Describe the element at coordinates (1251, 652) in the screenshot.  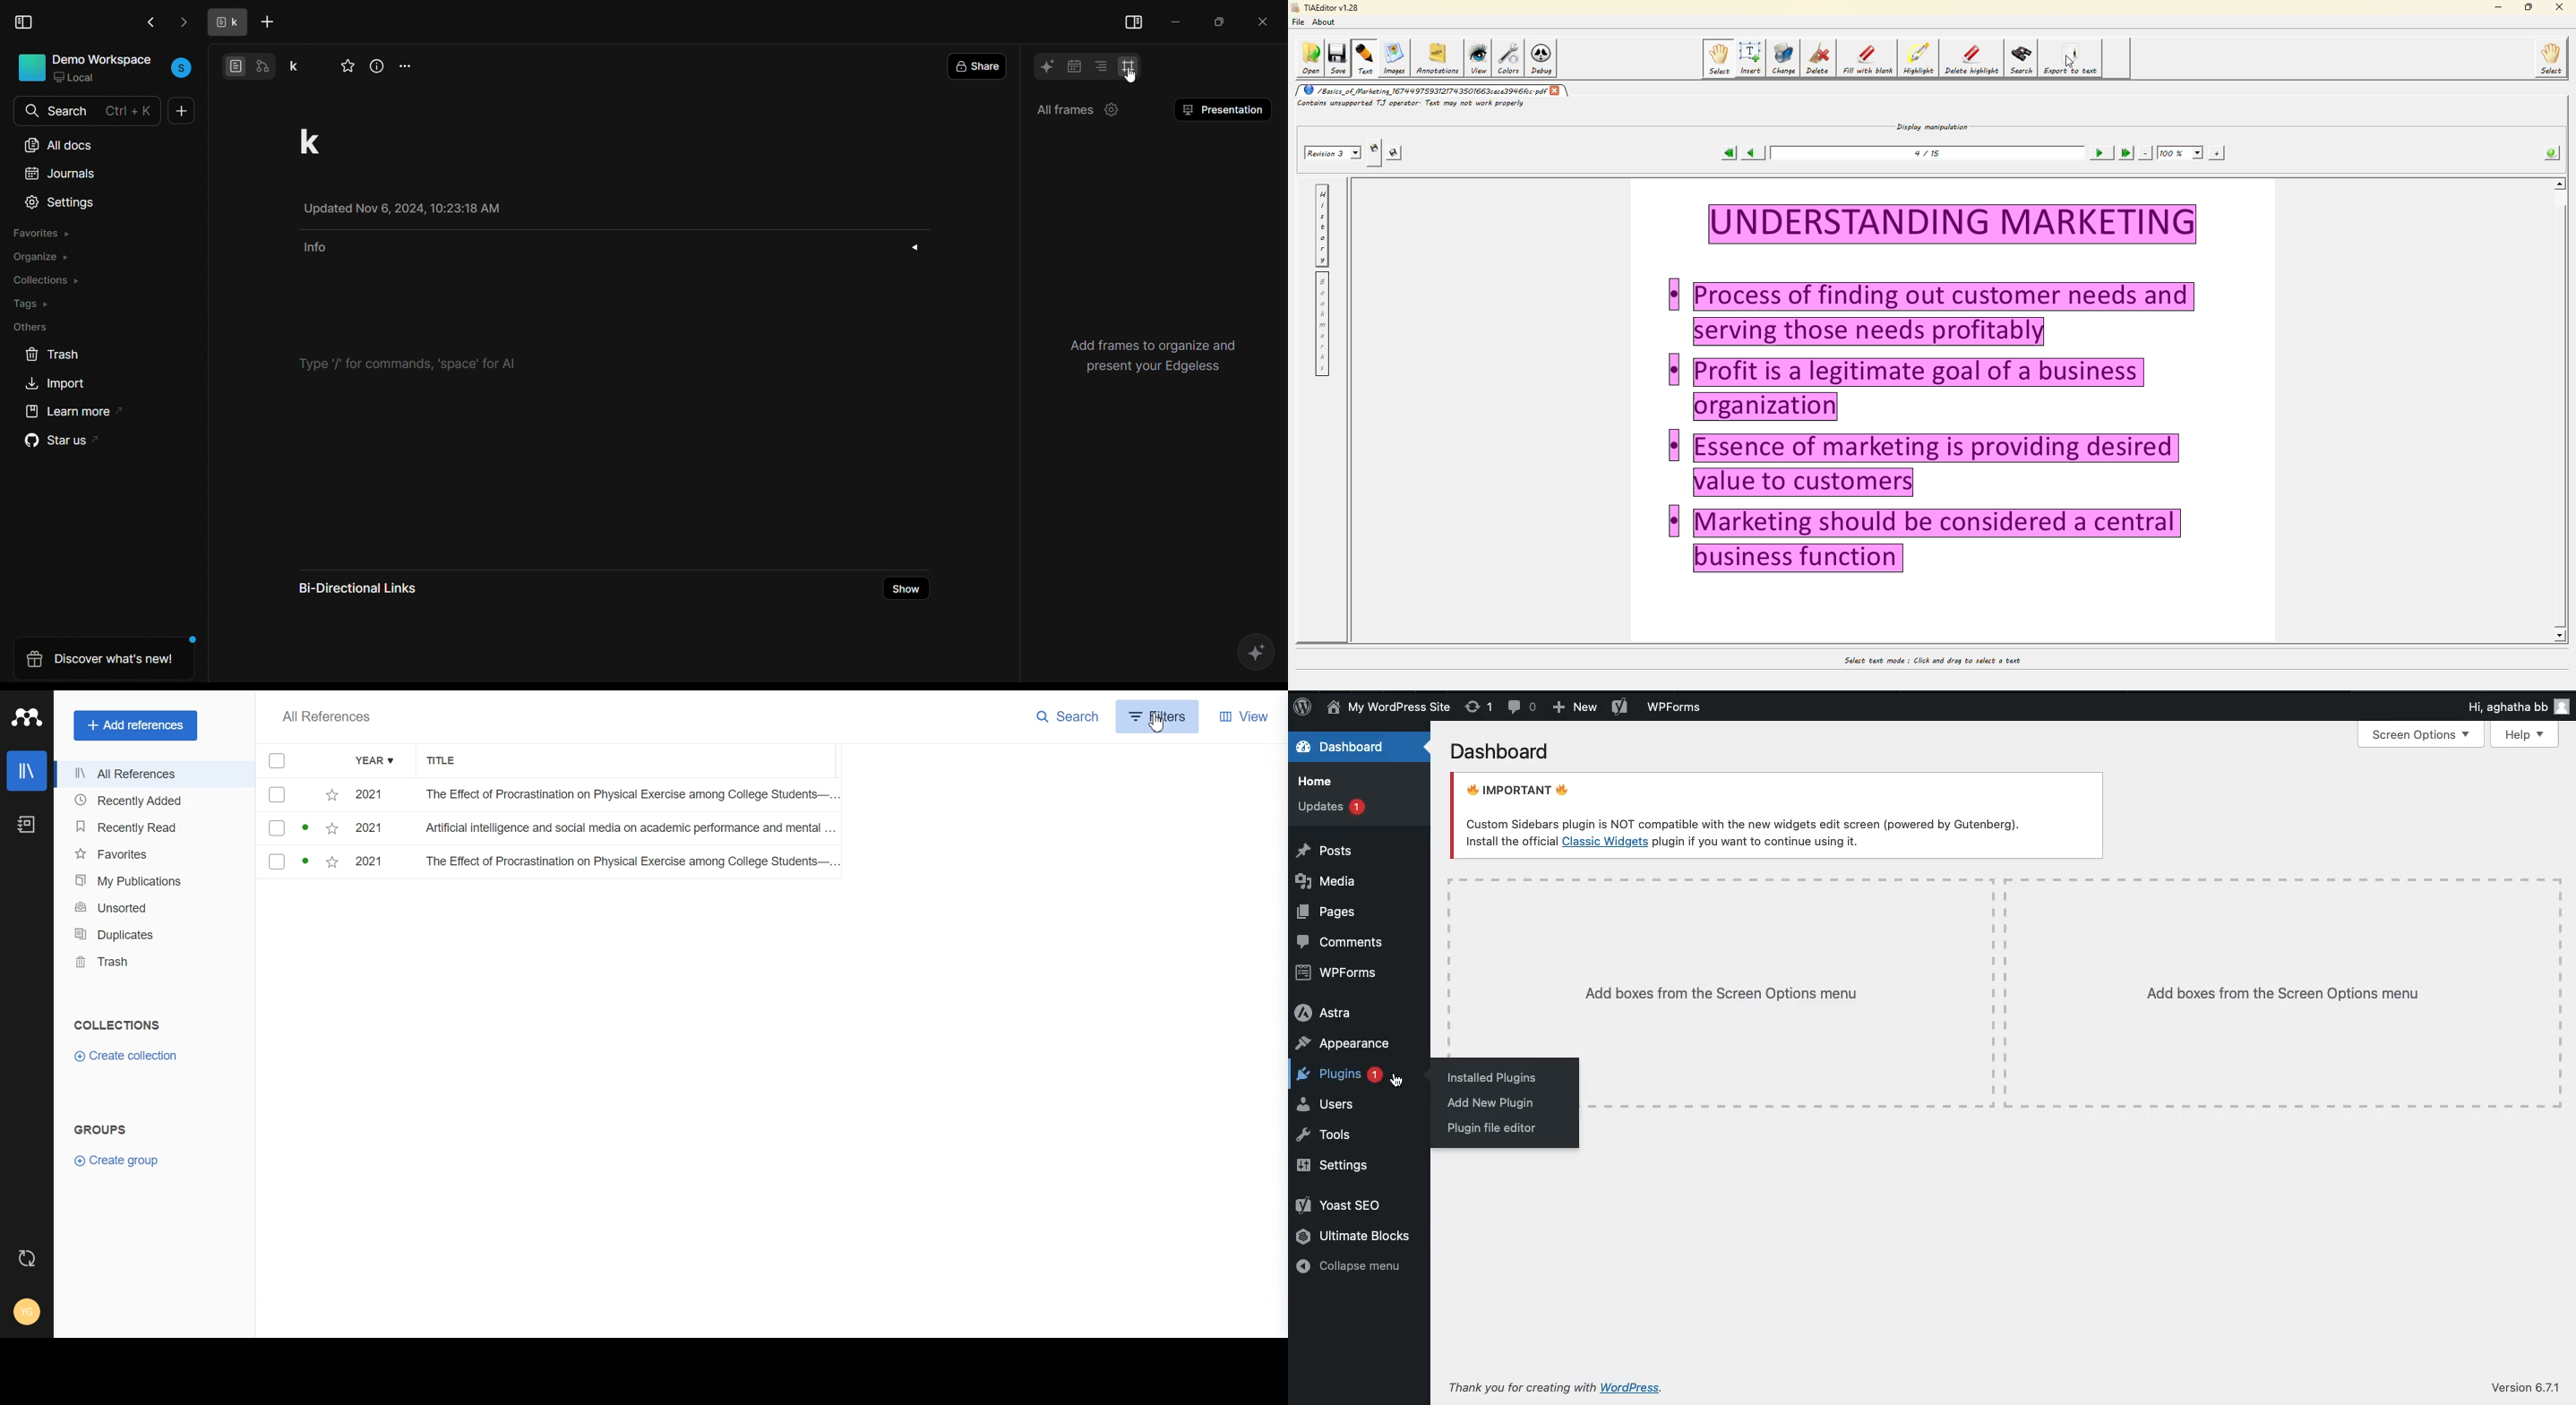
I see `AI` at that location.